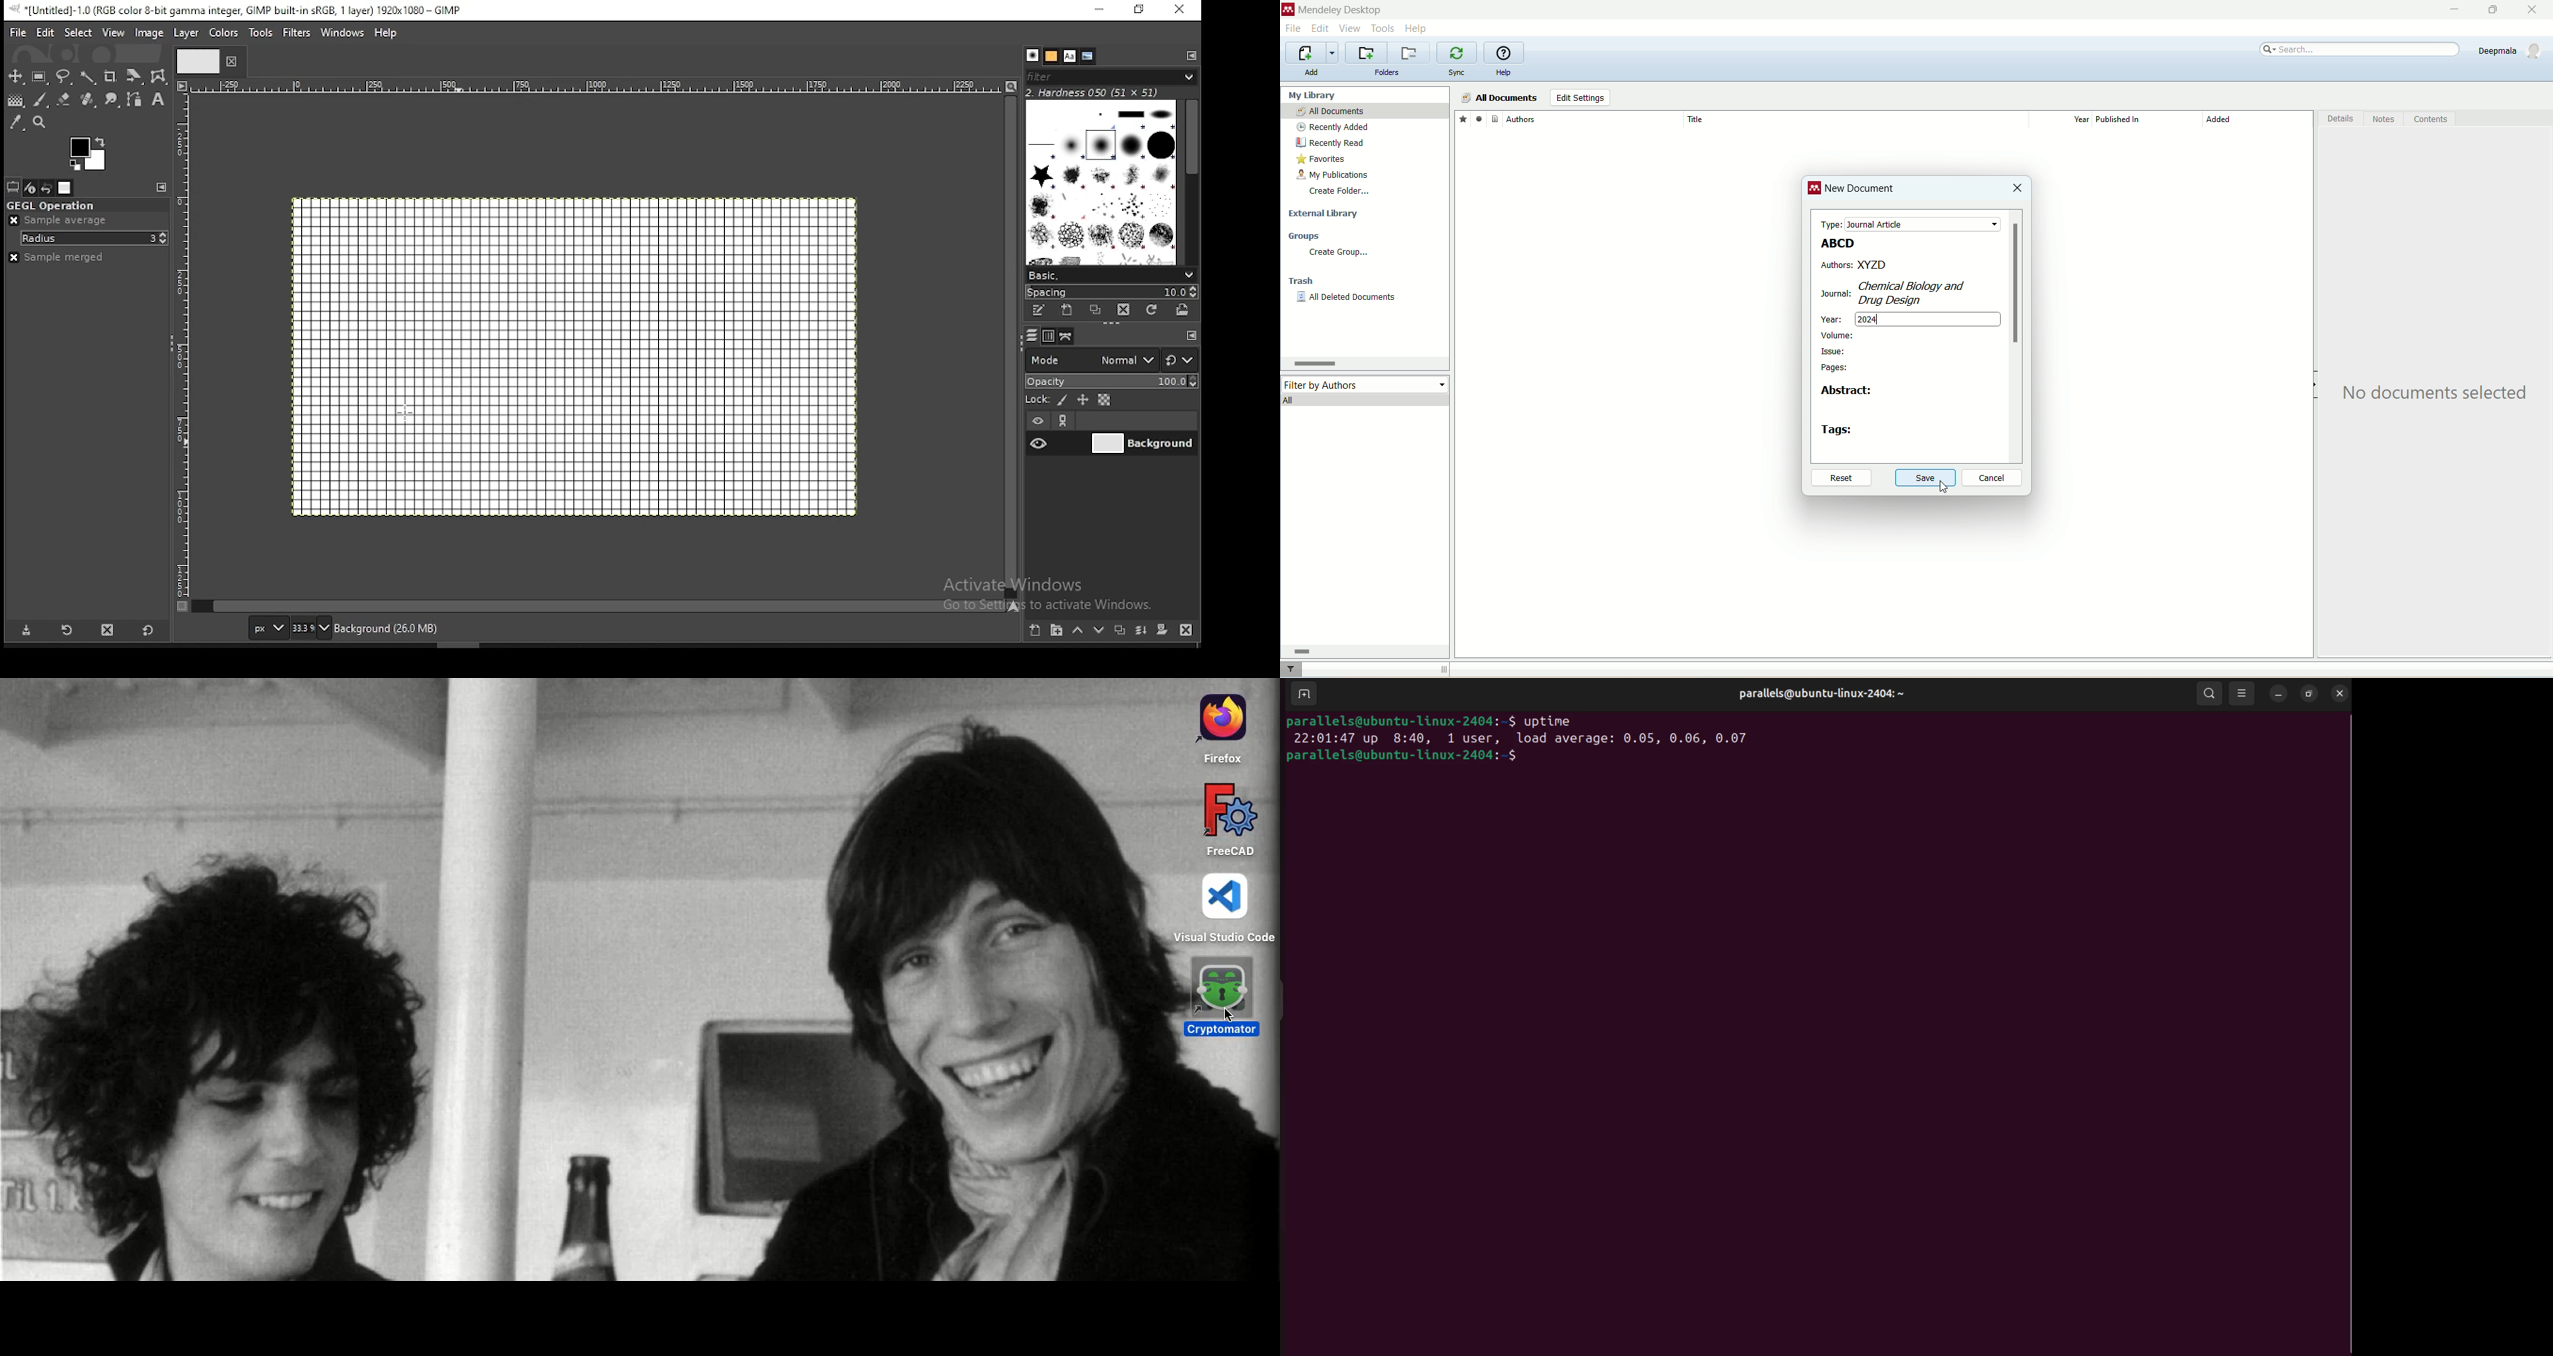  Describe the element at coordinates (1366, 383) in the screenshot. I see `filter by author` at that location.